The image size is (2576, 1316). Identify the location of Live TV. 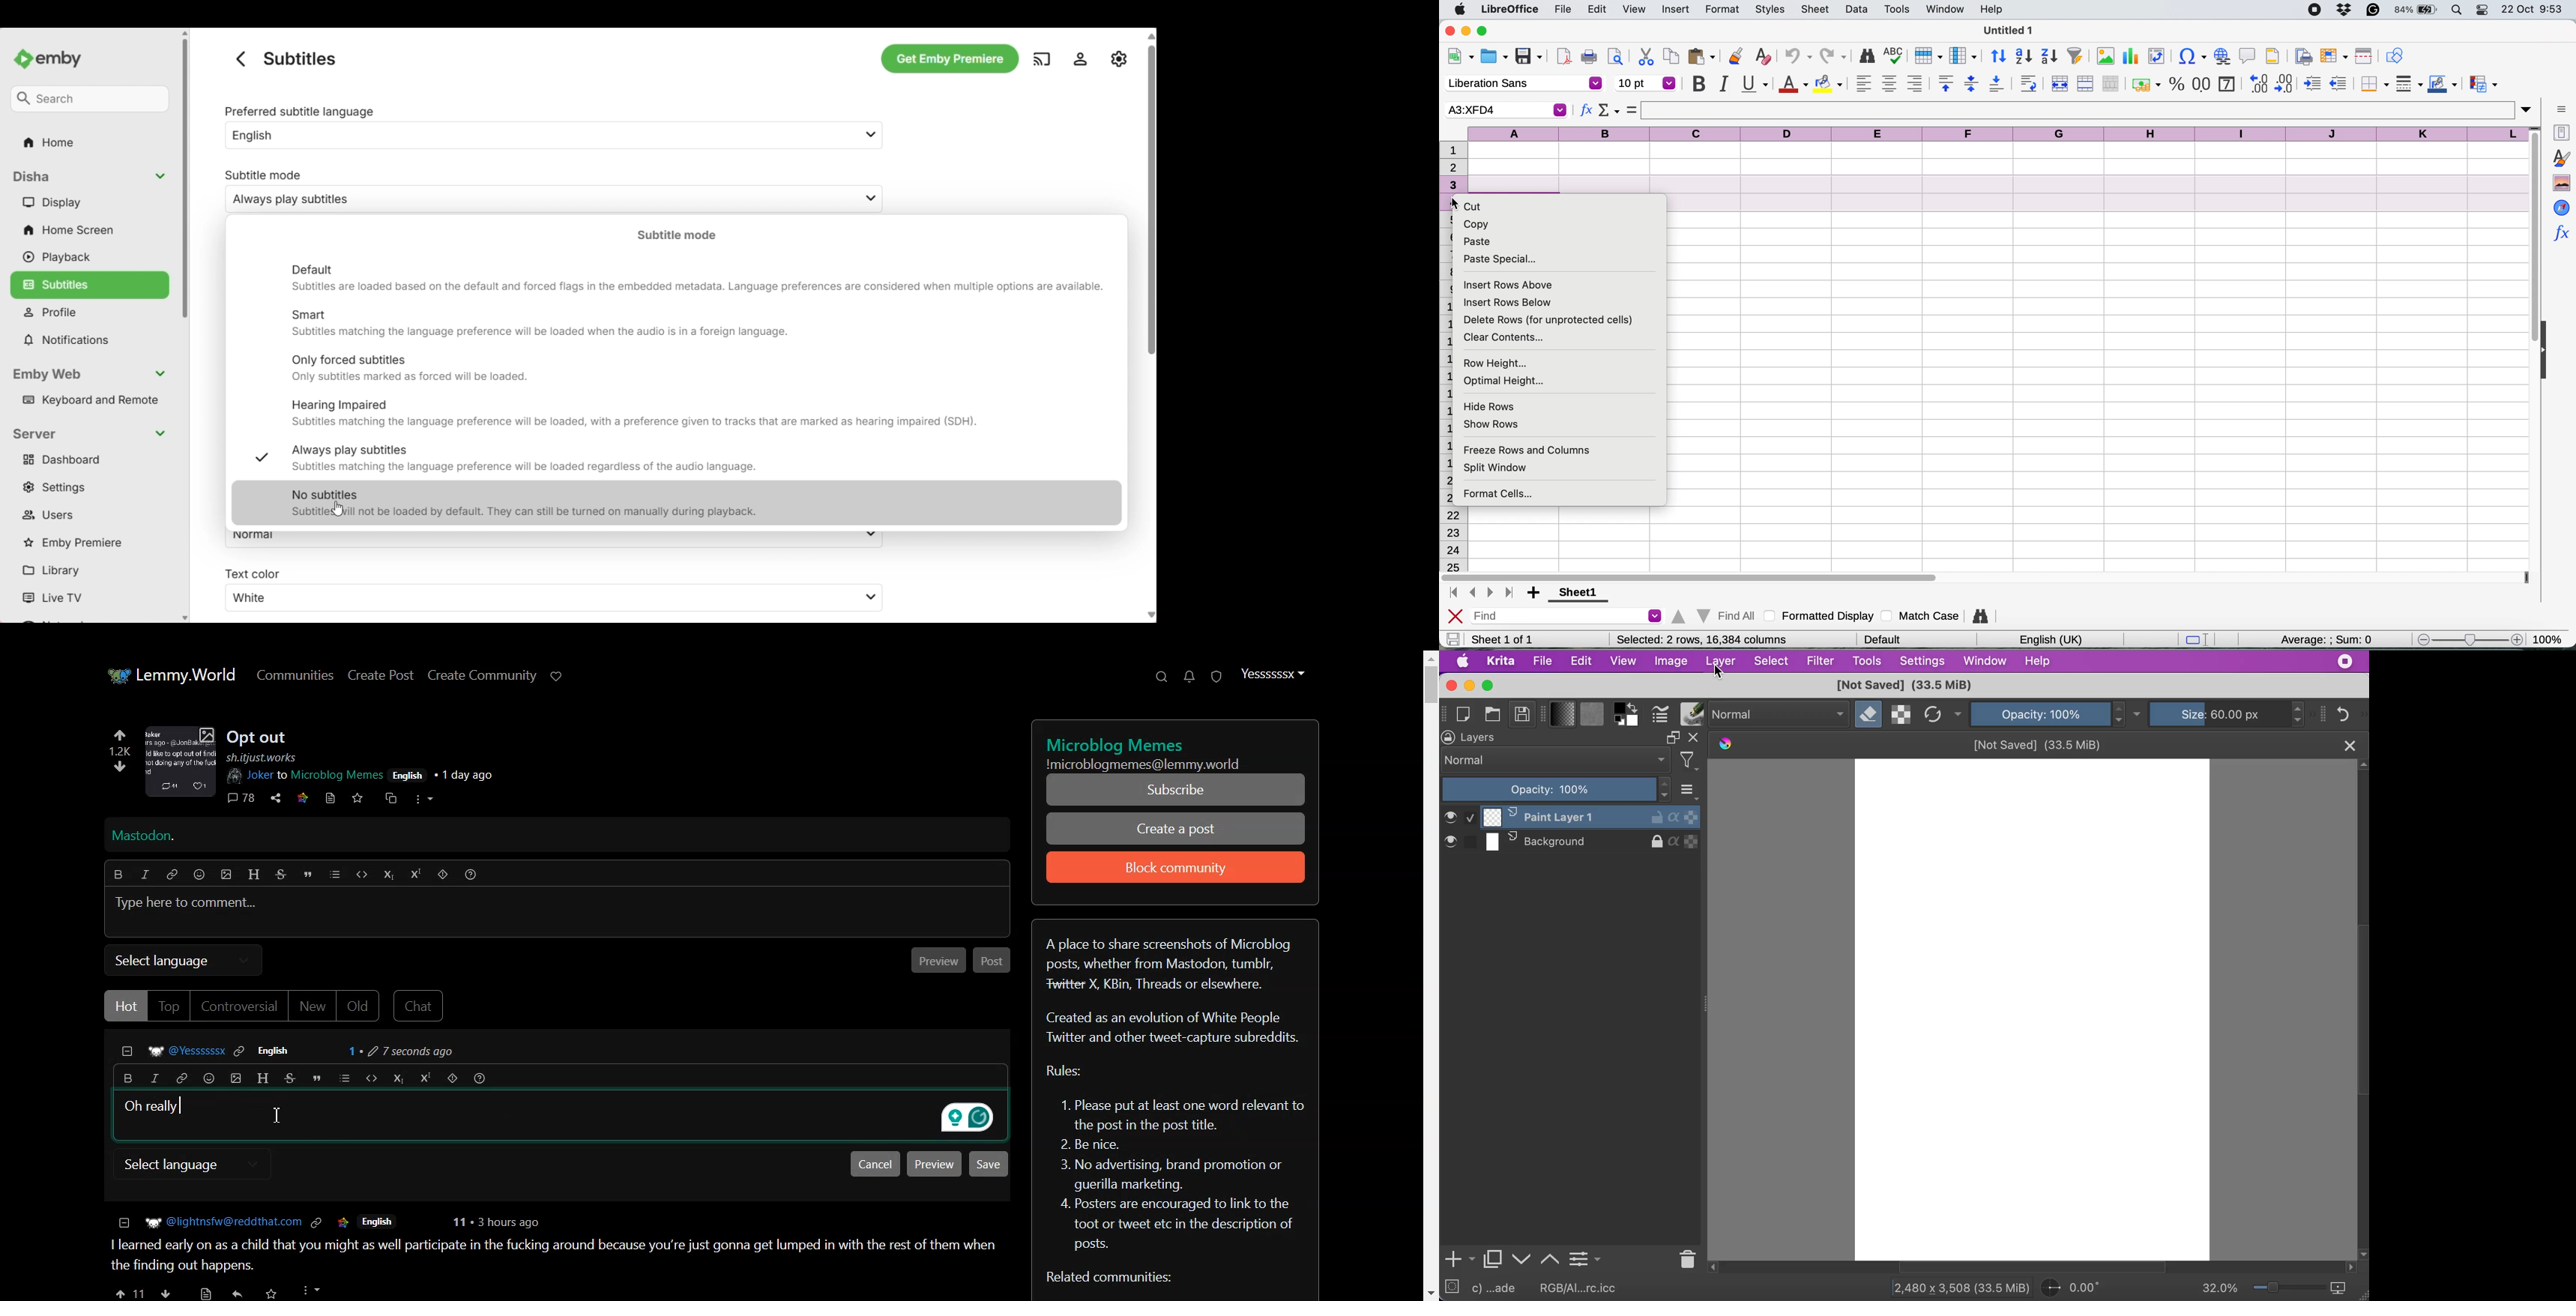
(93, 598).